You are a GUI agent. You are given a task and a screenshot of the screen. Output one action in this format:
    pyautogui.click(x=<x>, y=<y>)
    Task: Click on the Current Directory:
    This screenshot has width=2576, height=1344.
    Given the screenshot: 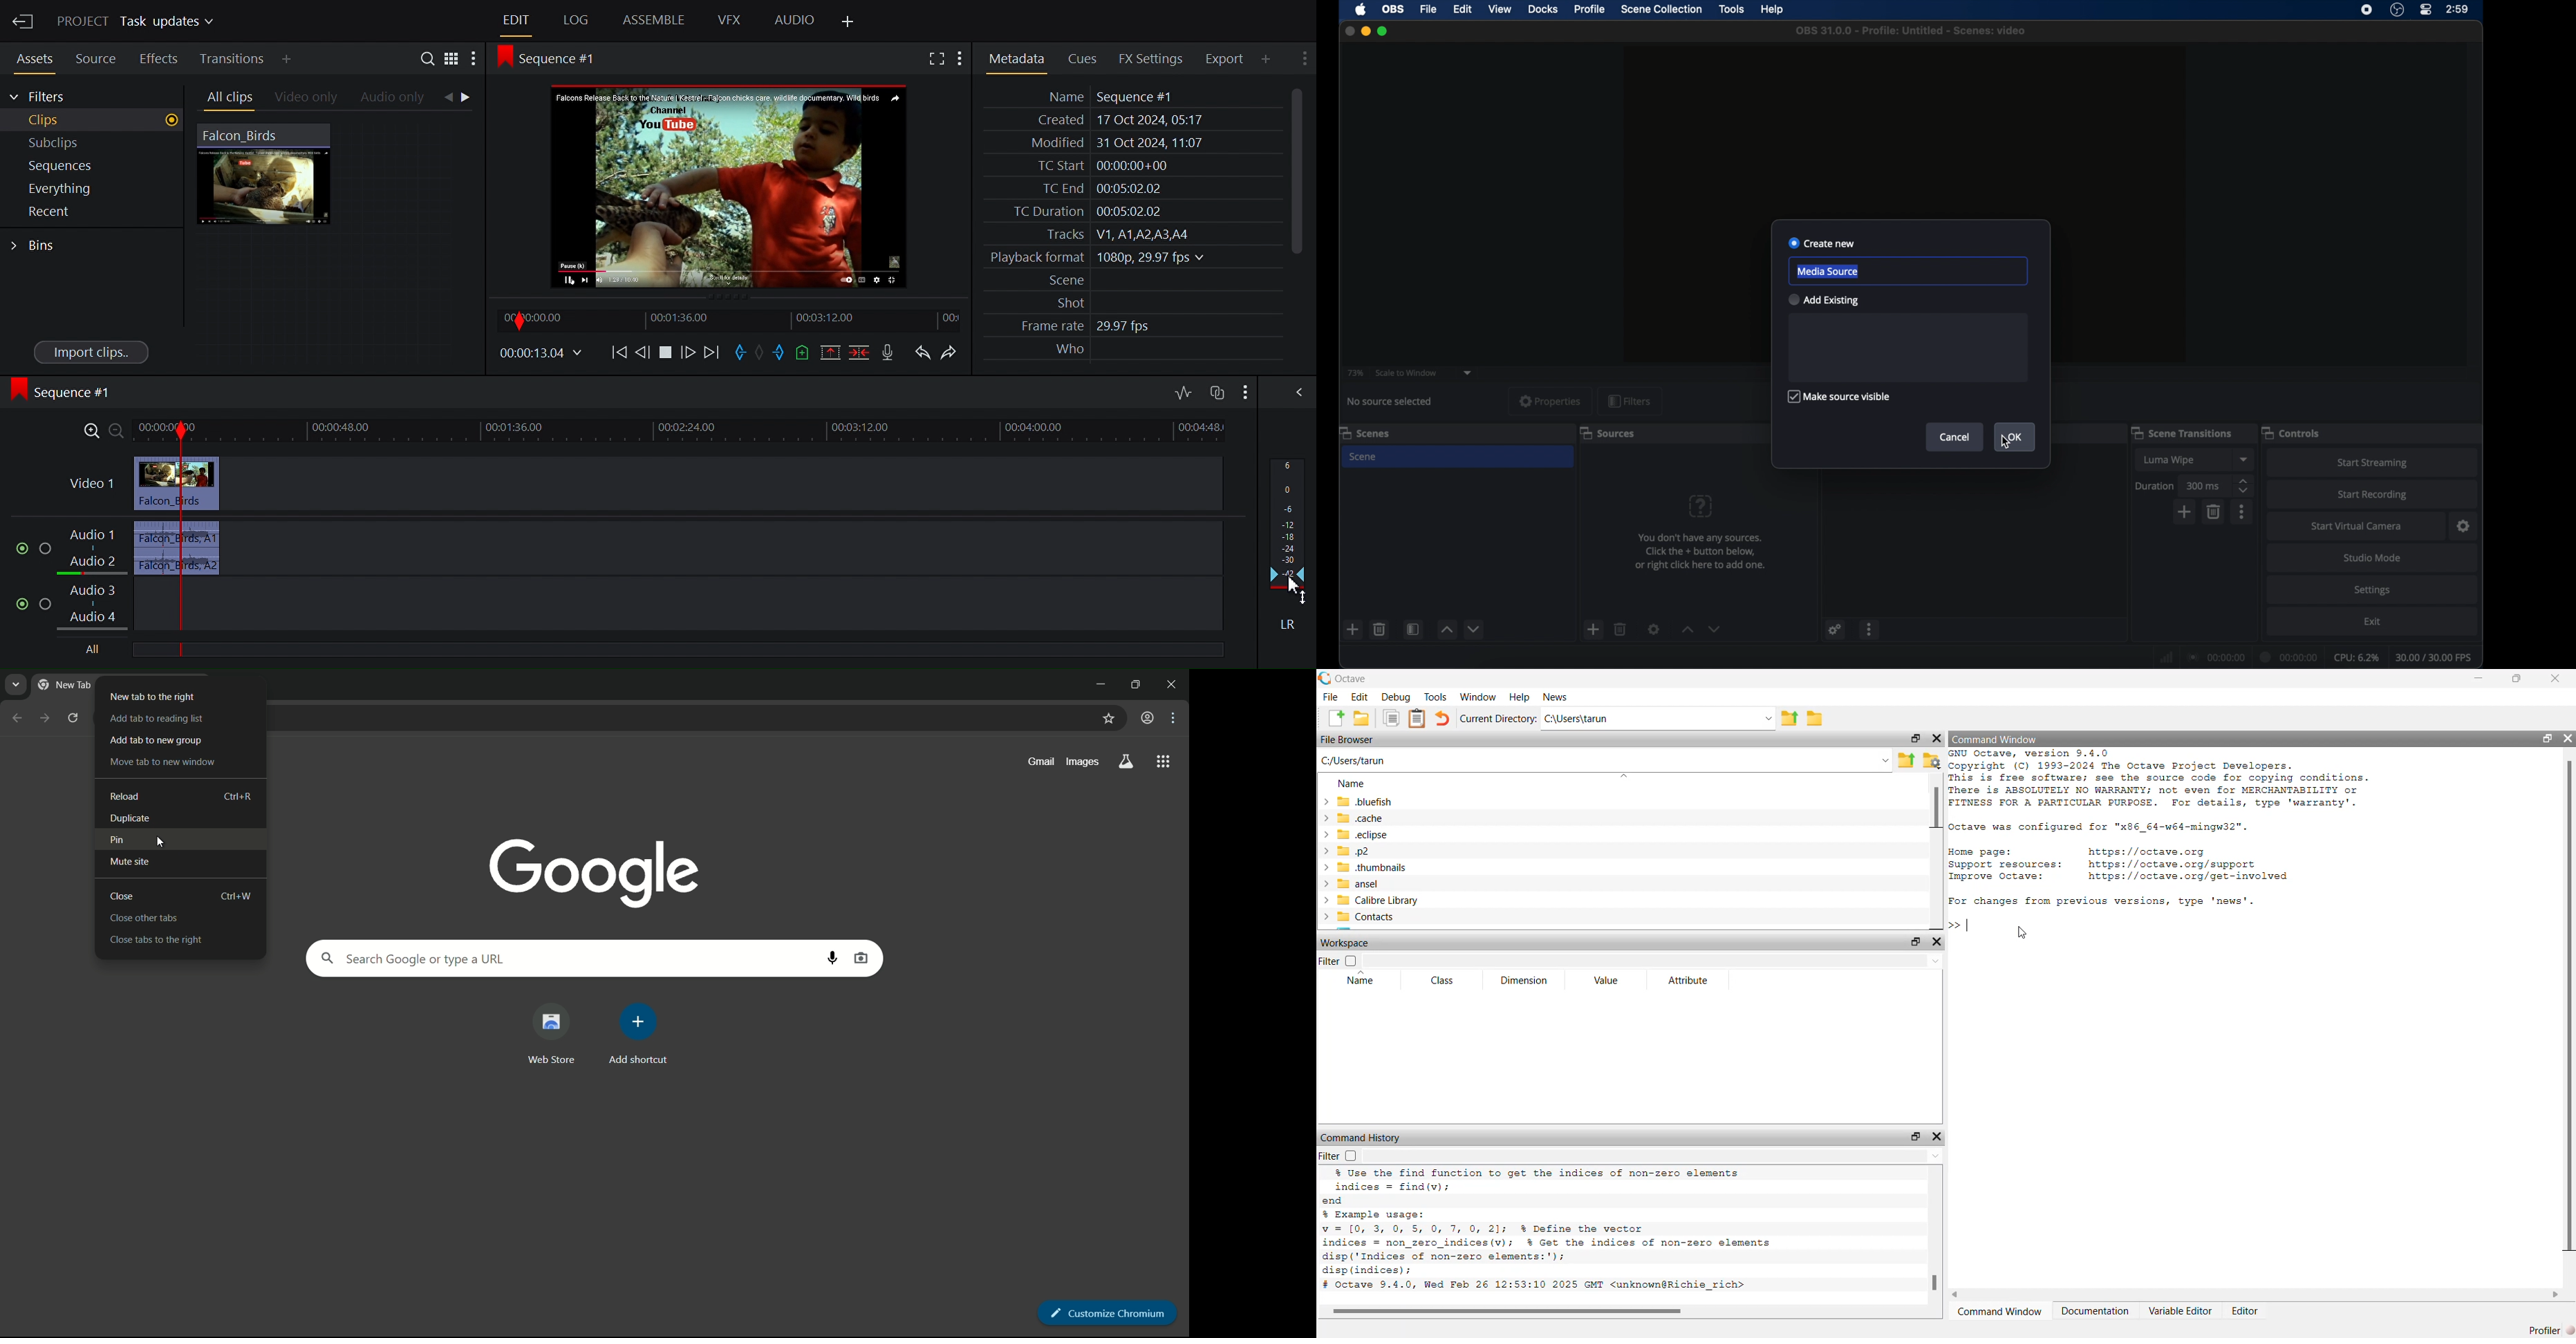 What is the action you would take?
    pyautogui.click(x=1499, y=718)
    